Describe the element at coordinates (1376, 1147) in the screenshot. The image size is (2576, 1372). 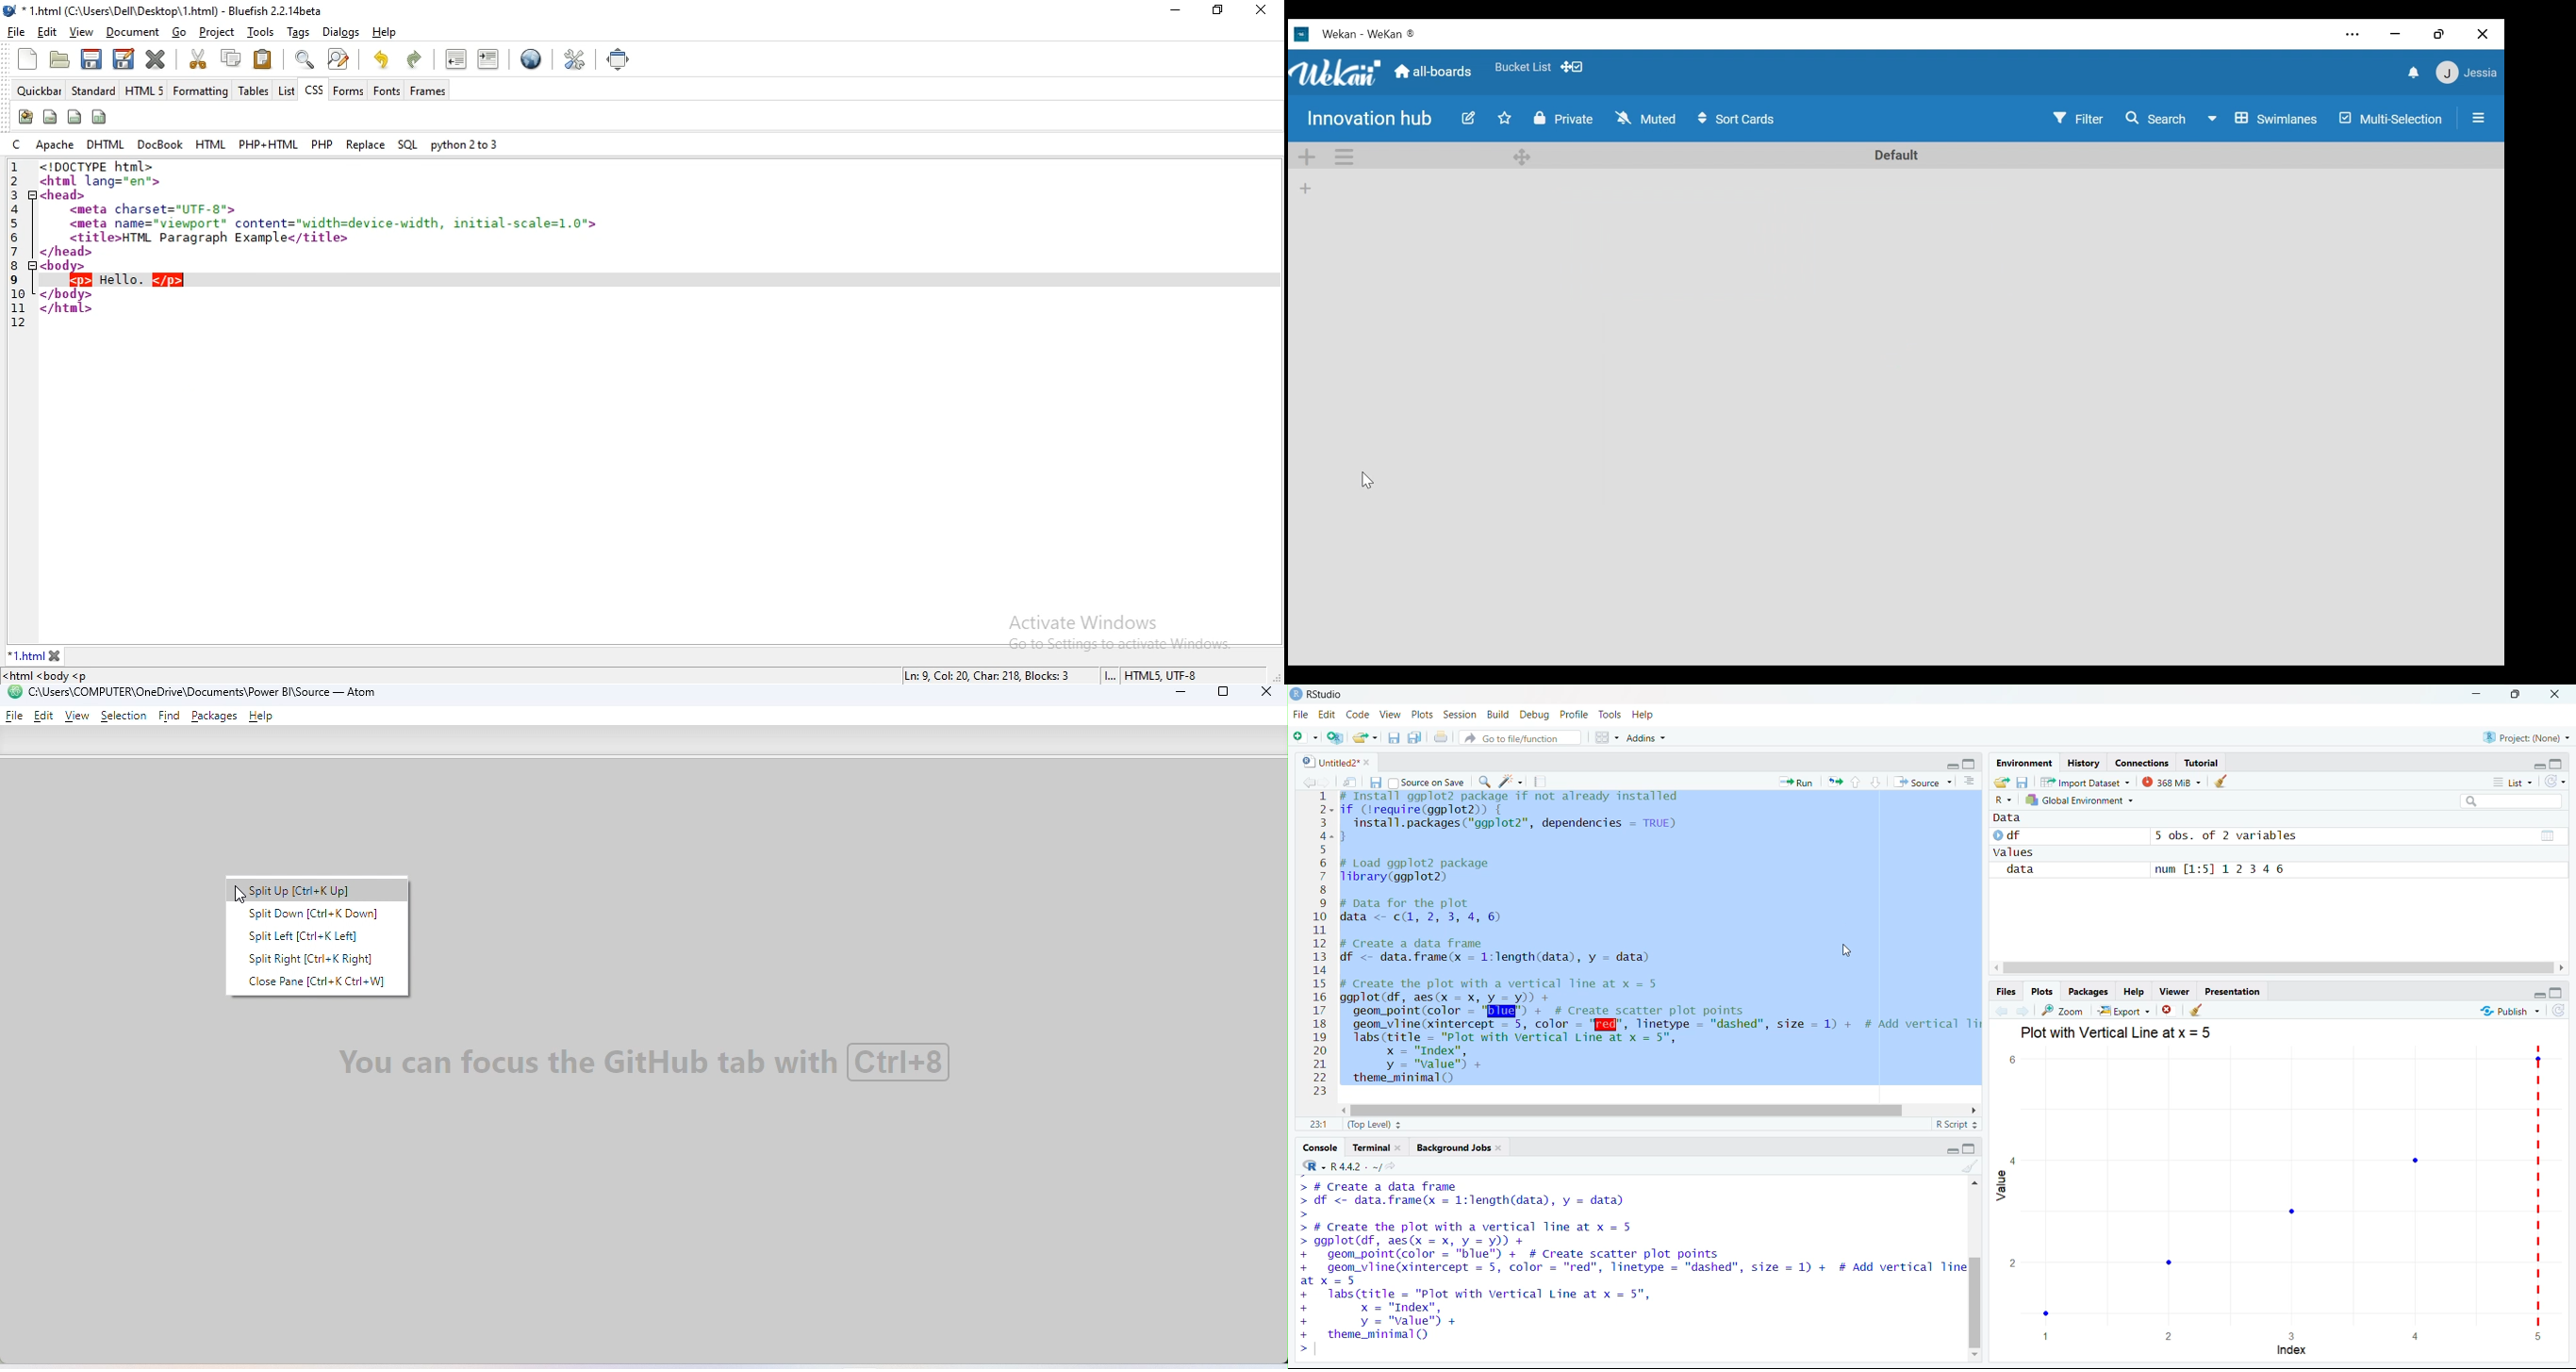
I see `Terminal` at that location.